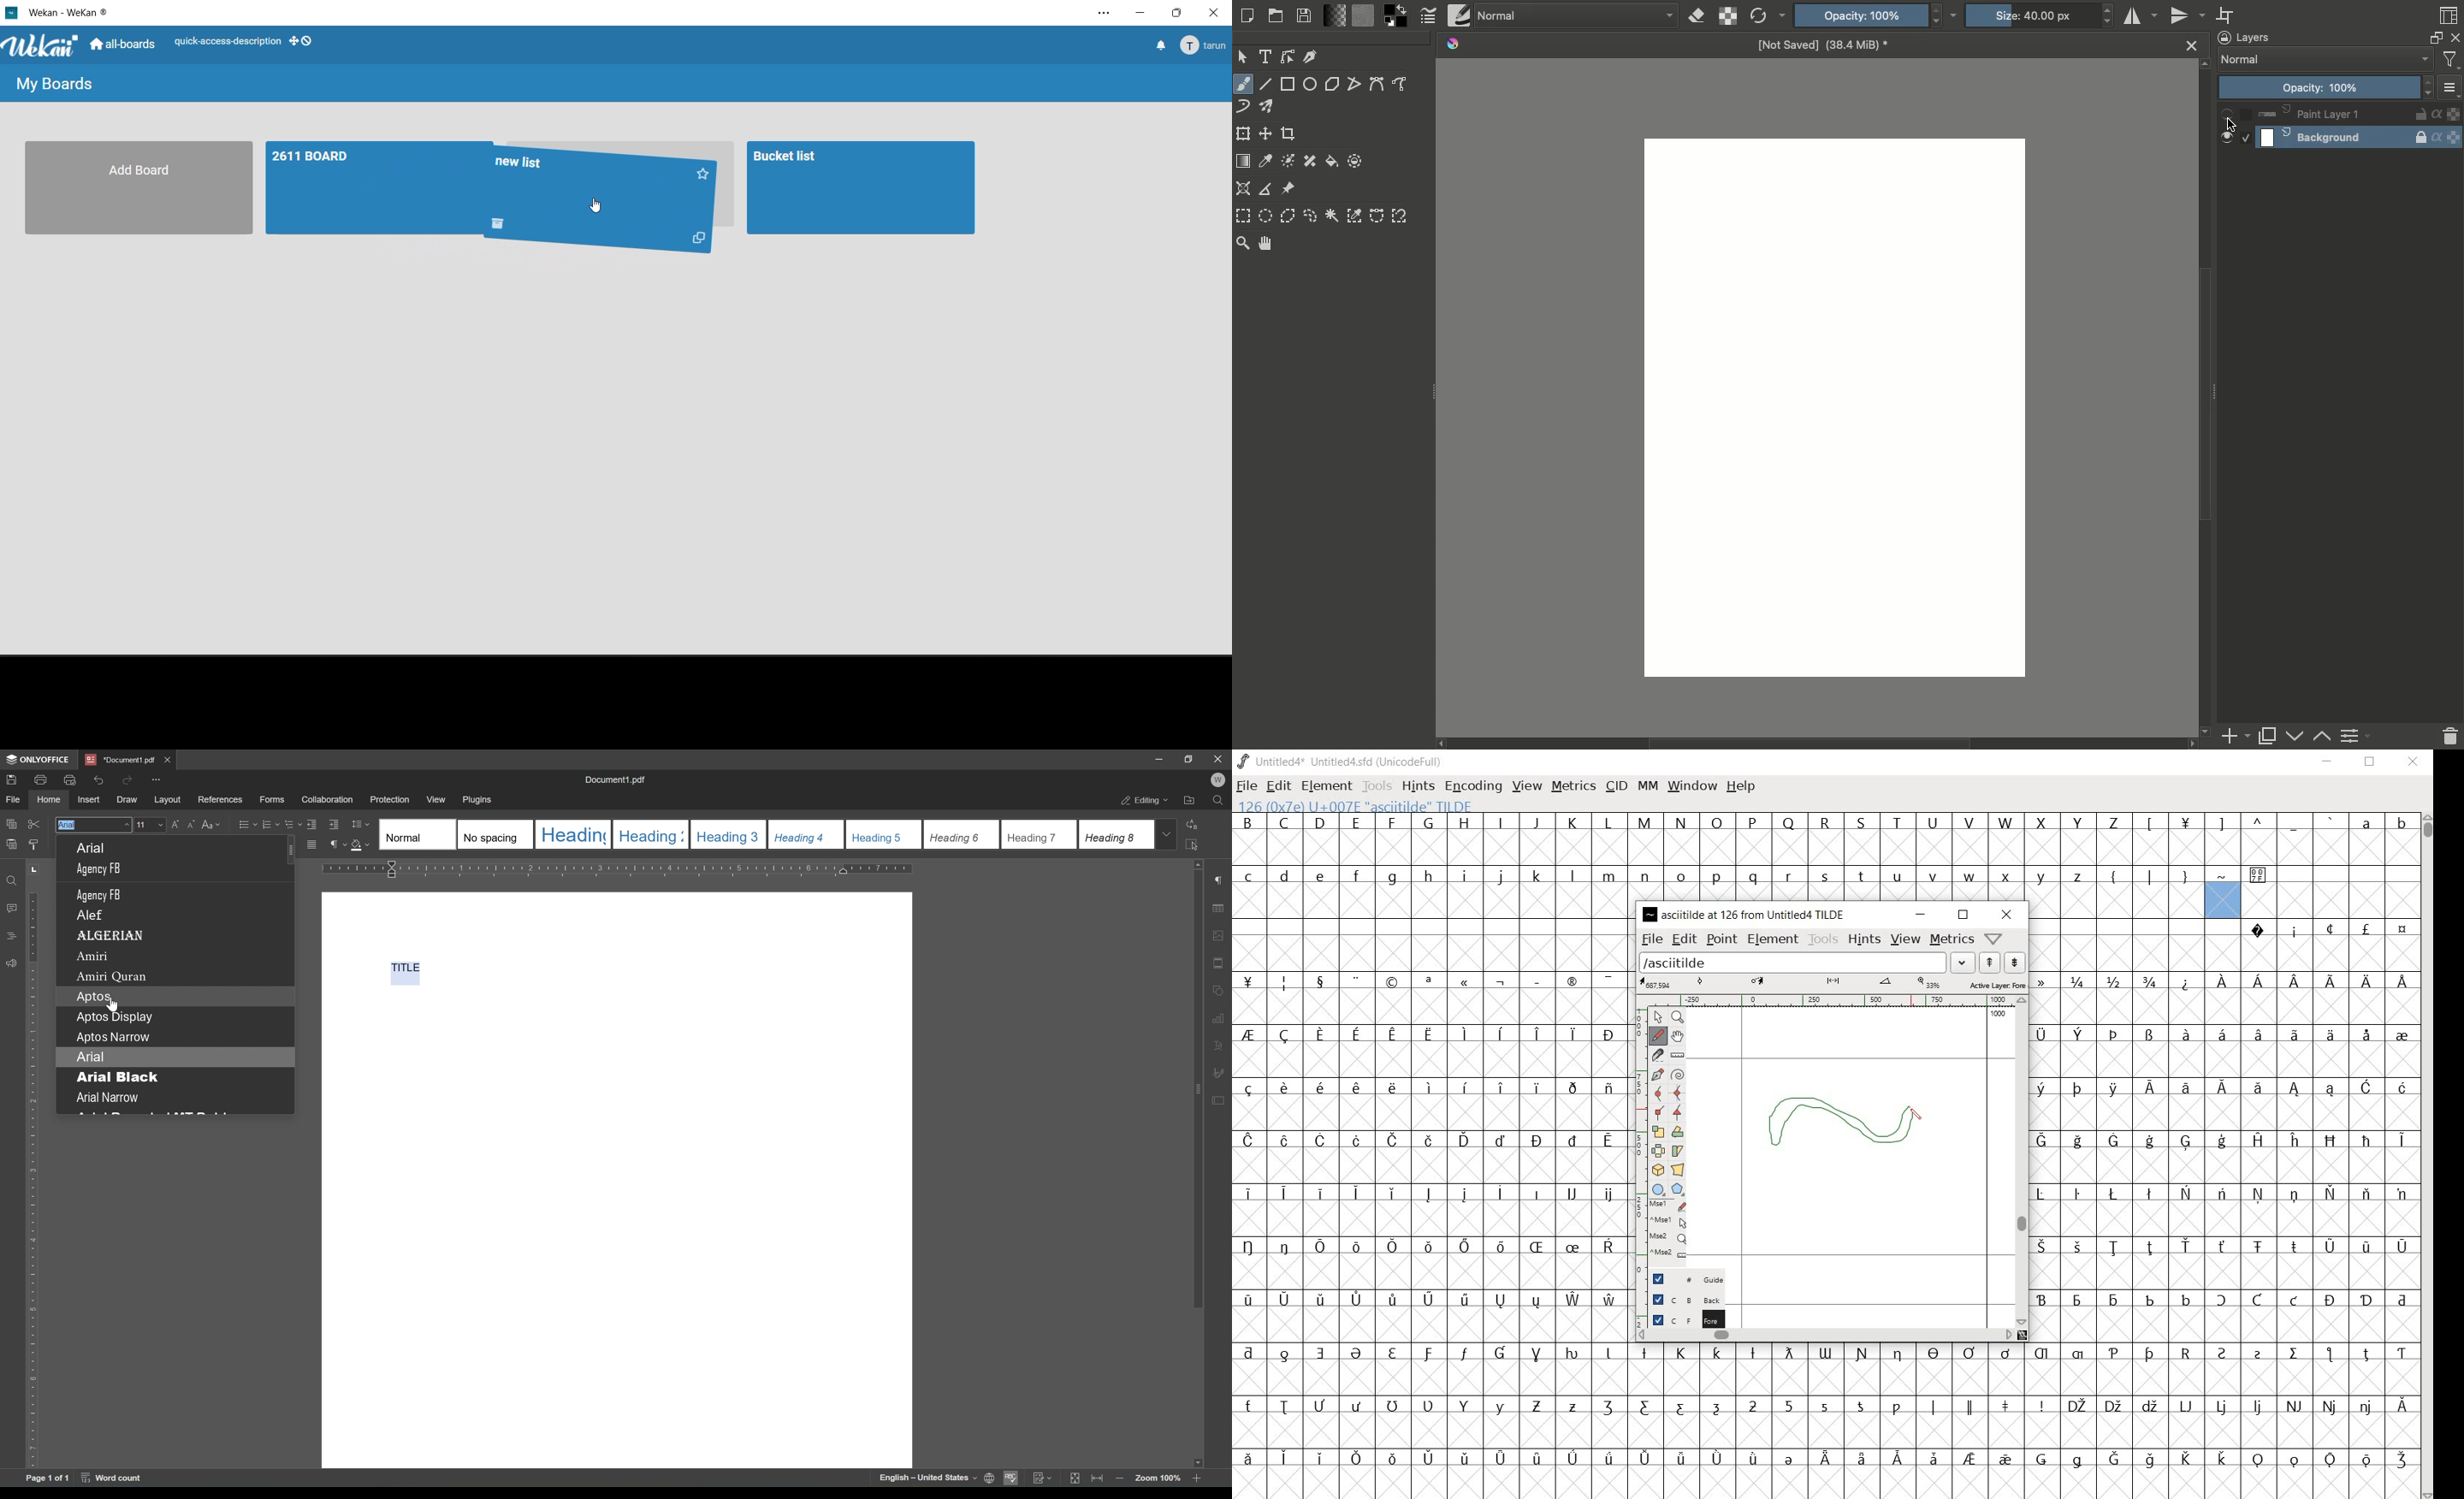  Describe the element at coordinates (361, 845) in the screenshot. I see `shading` at that location.